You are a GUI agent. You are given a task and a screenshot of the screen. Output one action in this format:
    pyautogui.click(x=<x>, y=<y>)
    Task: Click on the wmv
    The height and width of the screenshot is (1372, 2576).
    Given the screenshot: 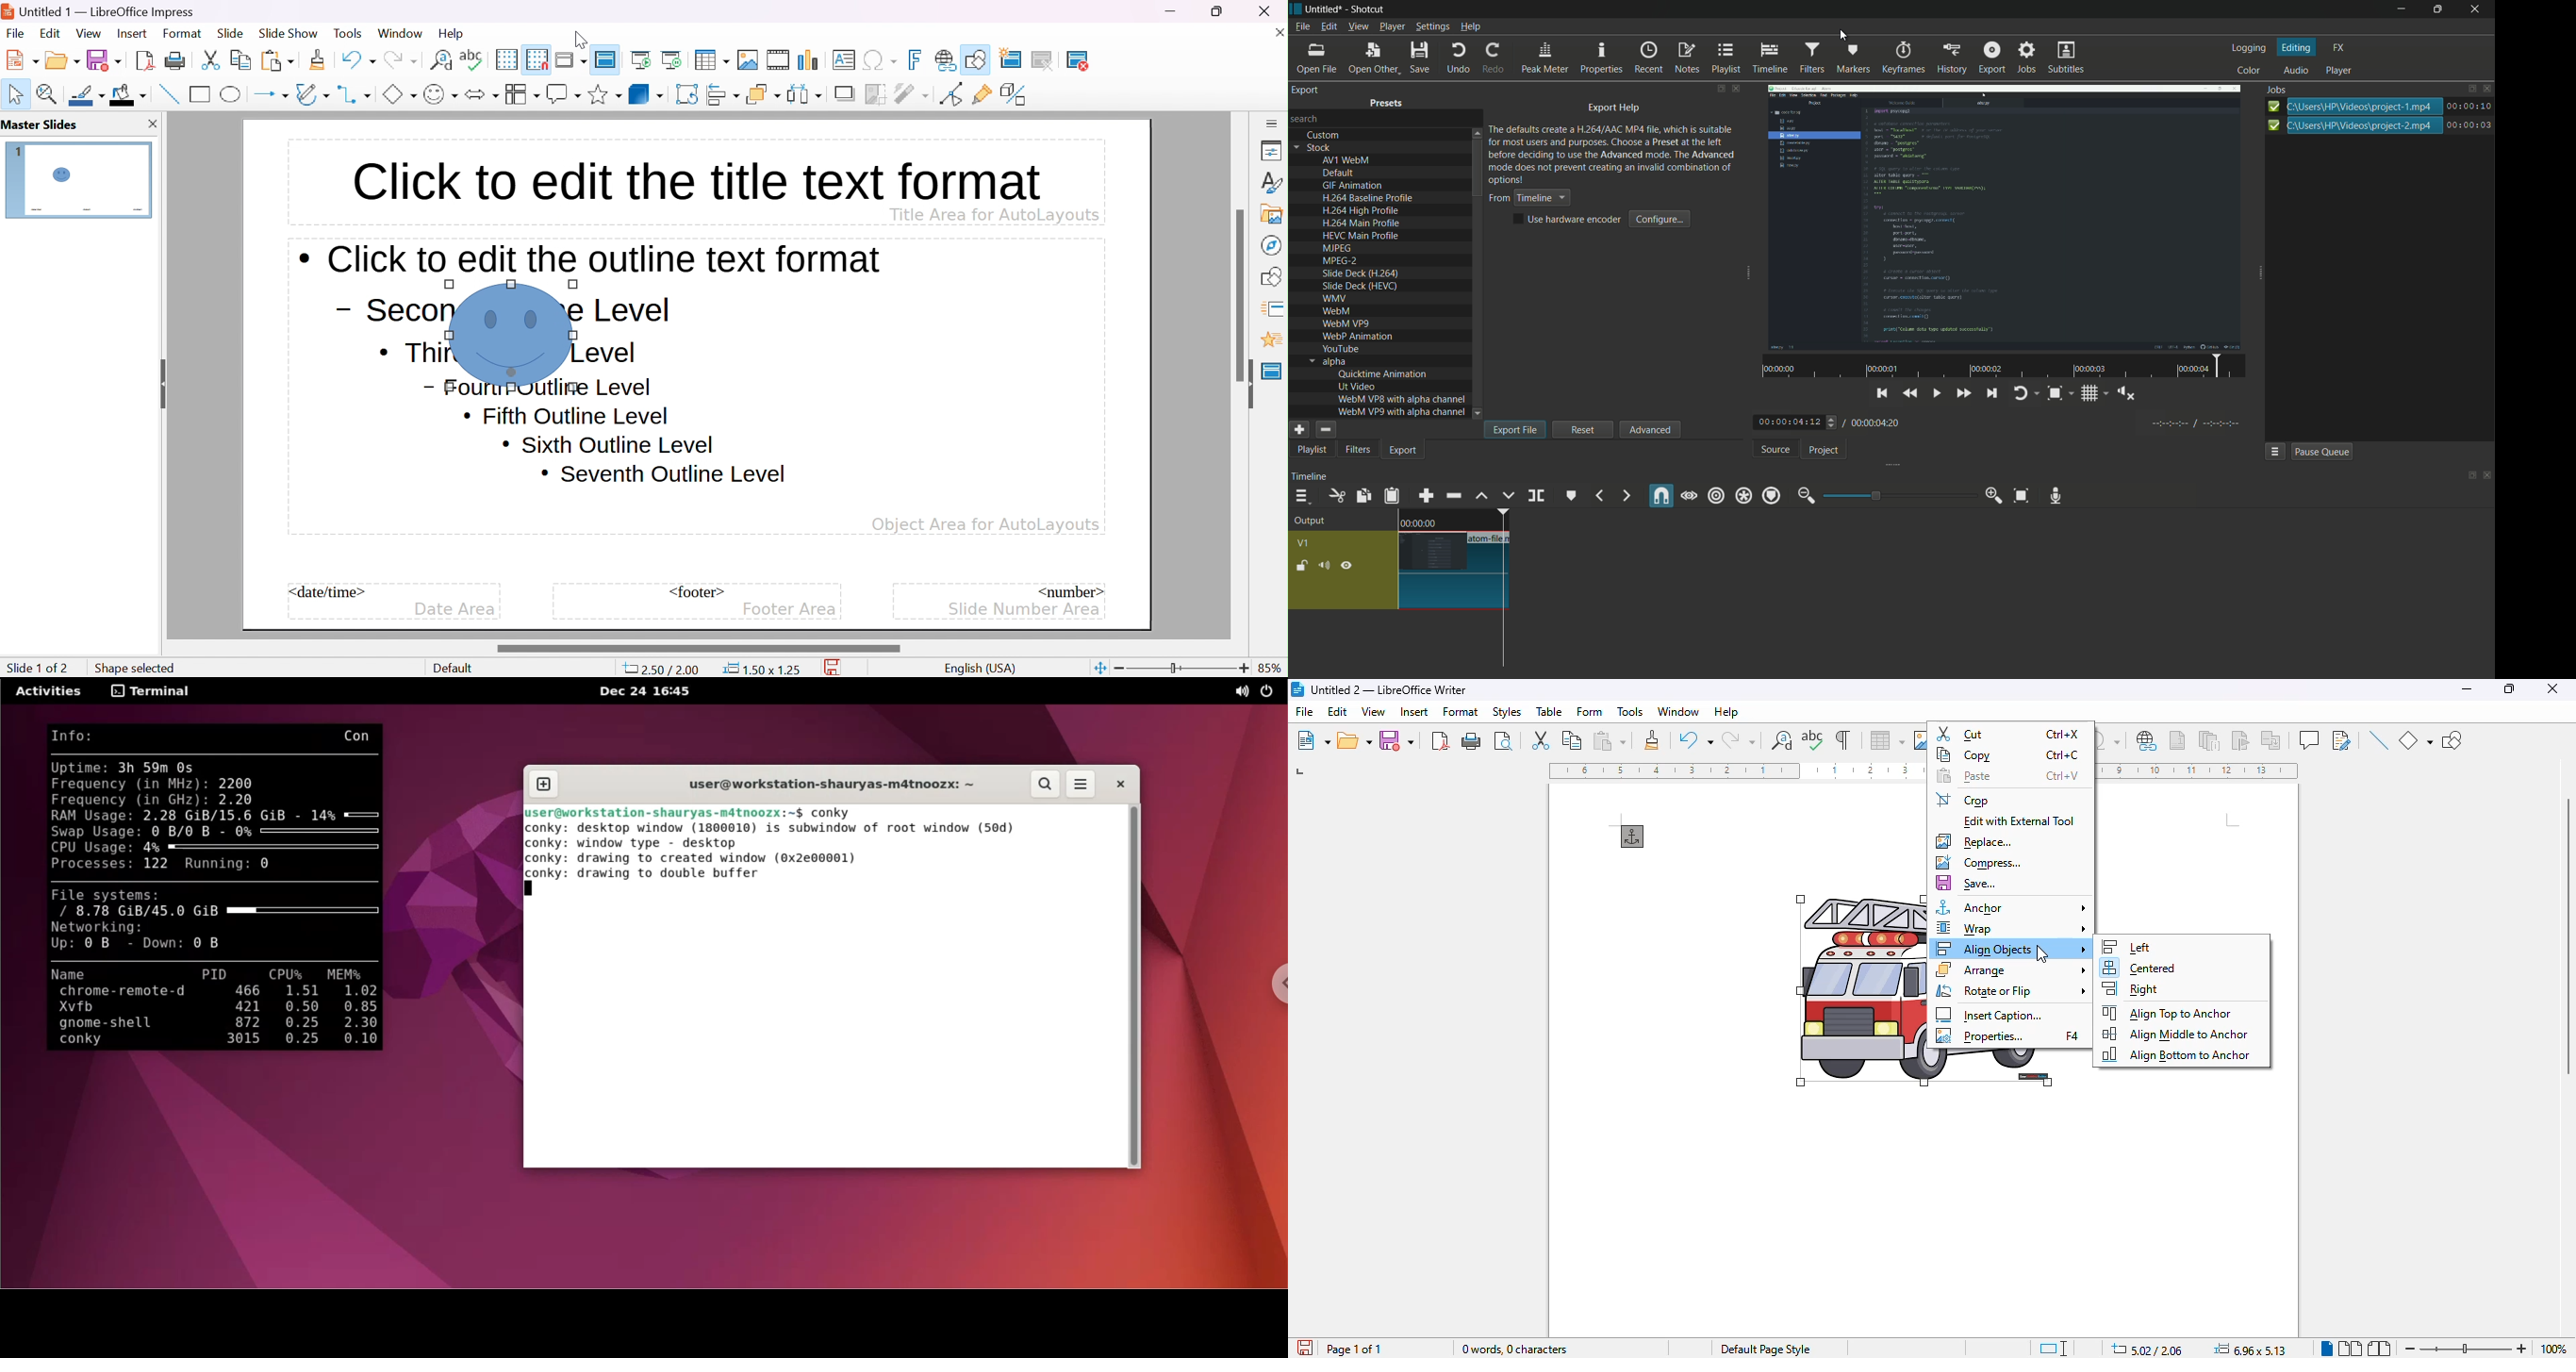 What is the action you would take?
    pyautogui.click(x=1334, y=299)
    